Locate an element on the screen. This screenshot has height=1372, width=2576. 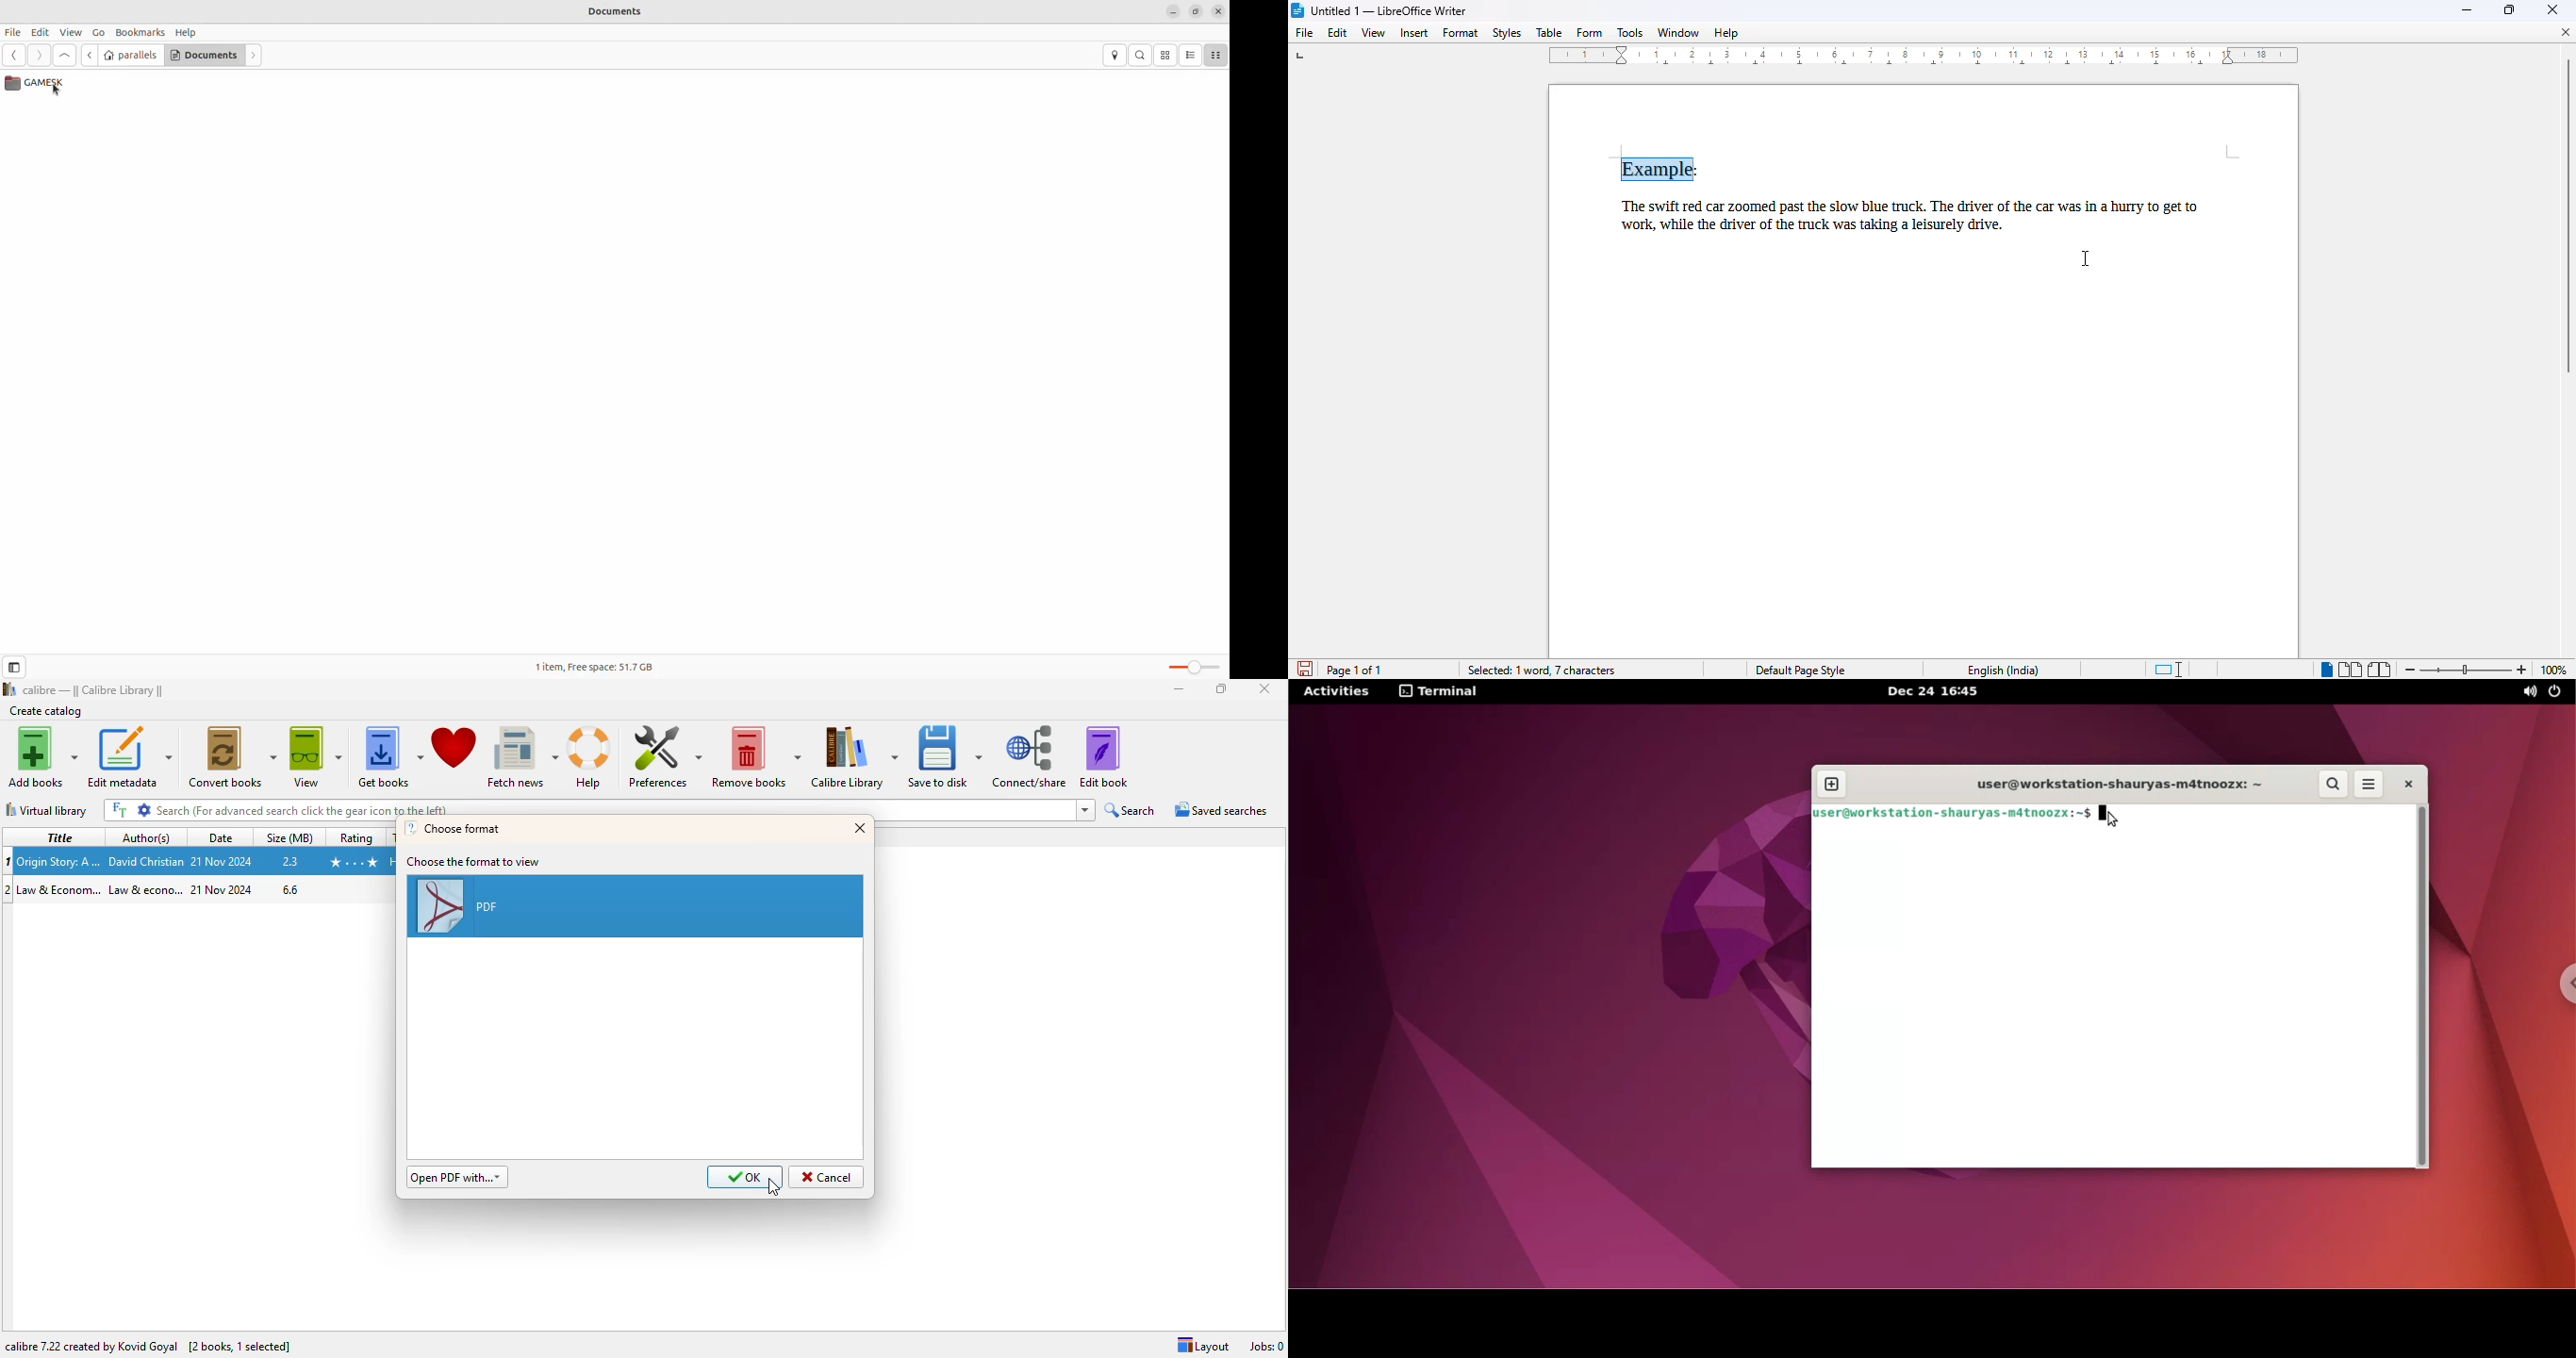
size in mbs is located at coordinates (291, 860).